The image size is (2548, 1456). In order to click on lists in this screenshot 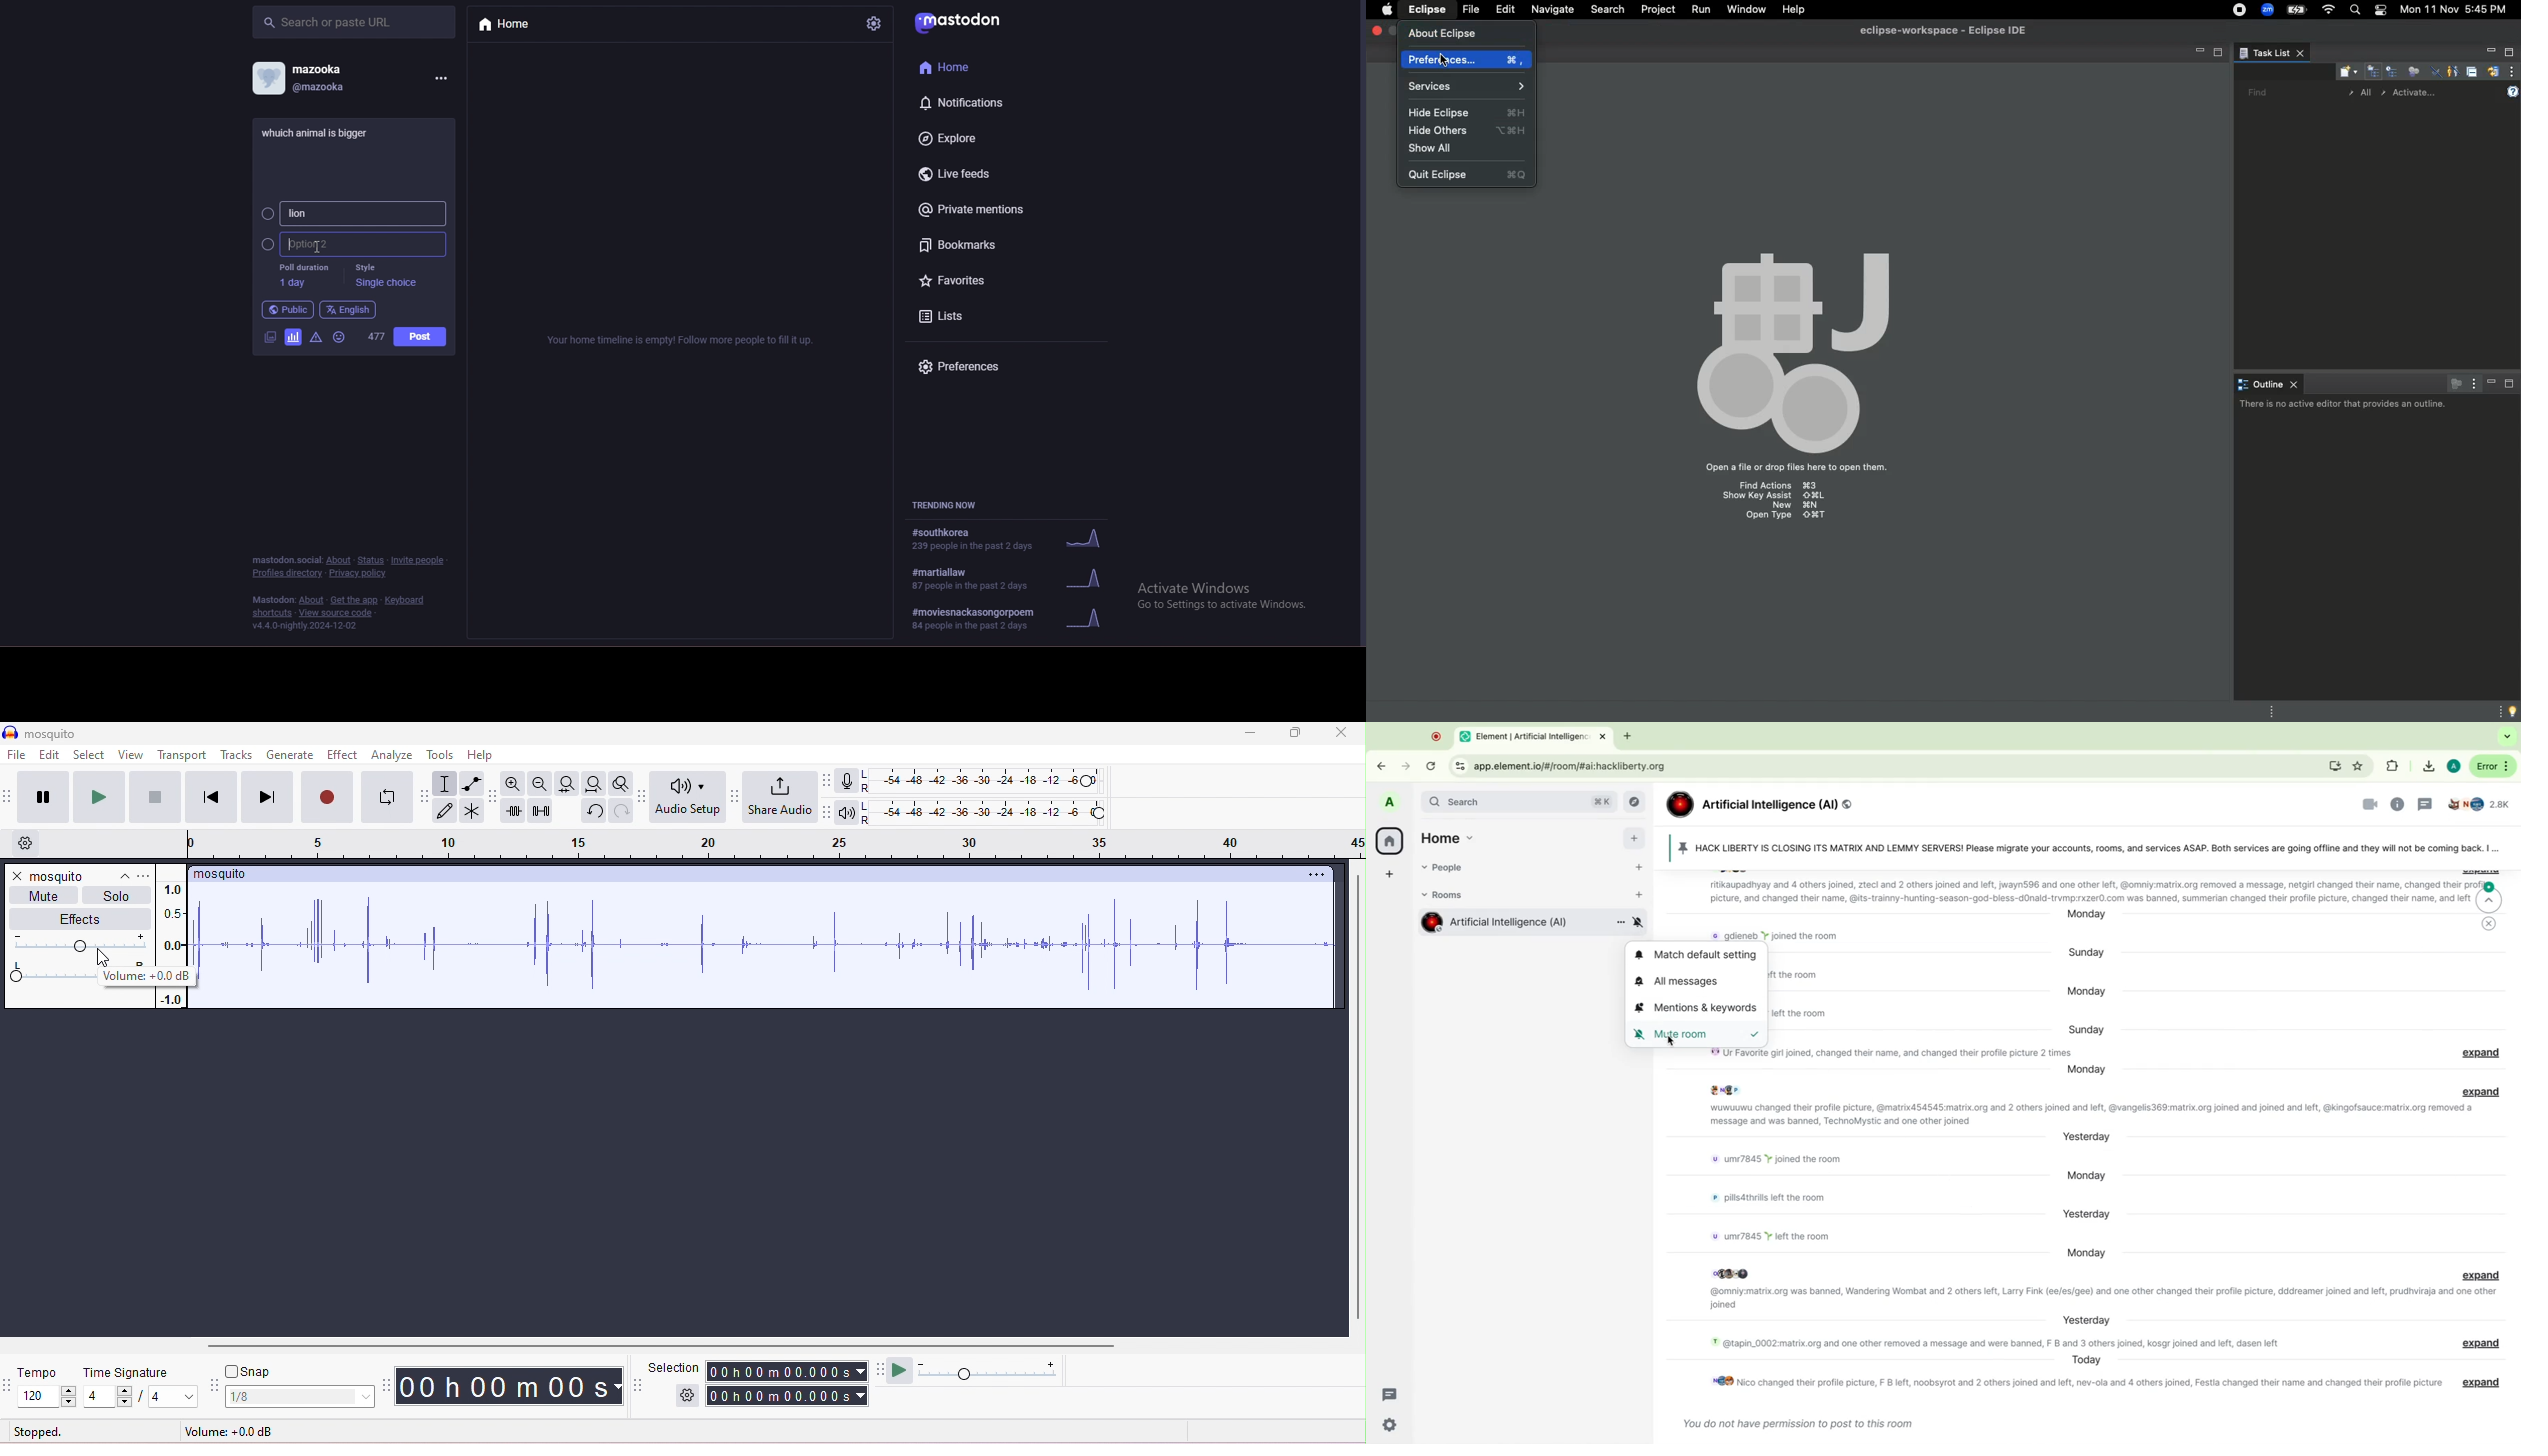, I will do `click(968, 316)`.